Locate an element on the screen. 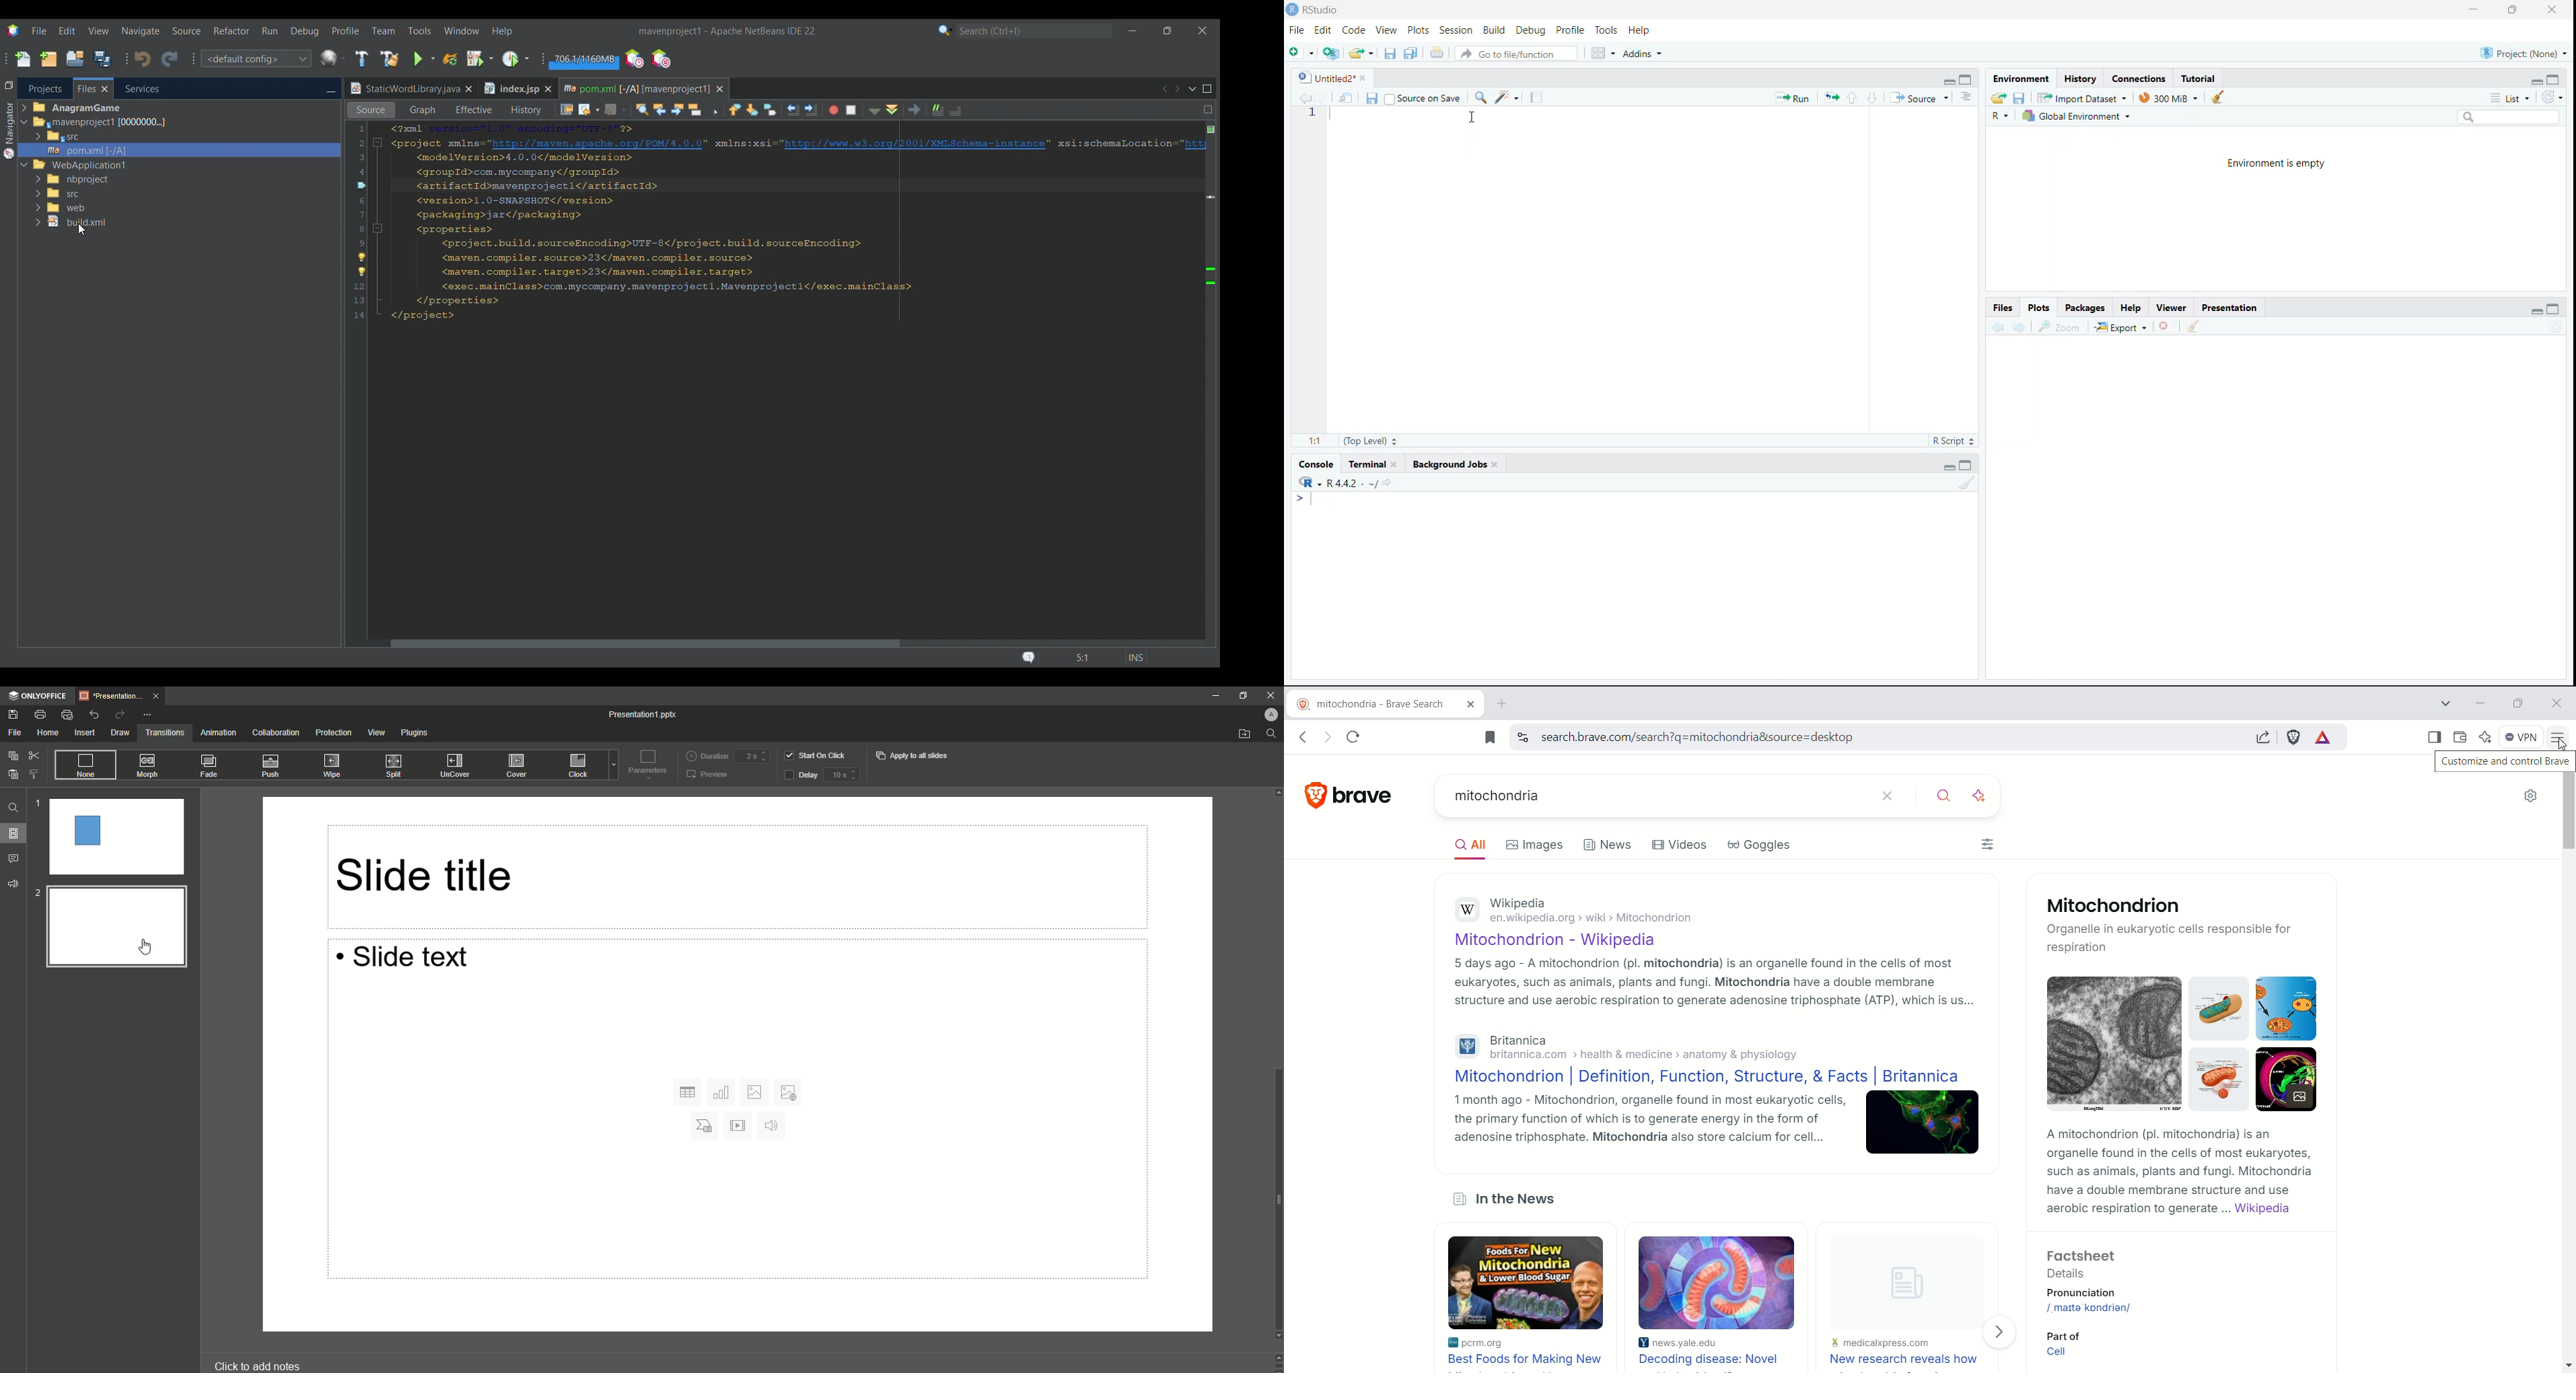  File is located at coordinates (1295, 32).